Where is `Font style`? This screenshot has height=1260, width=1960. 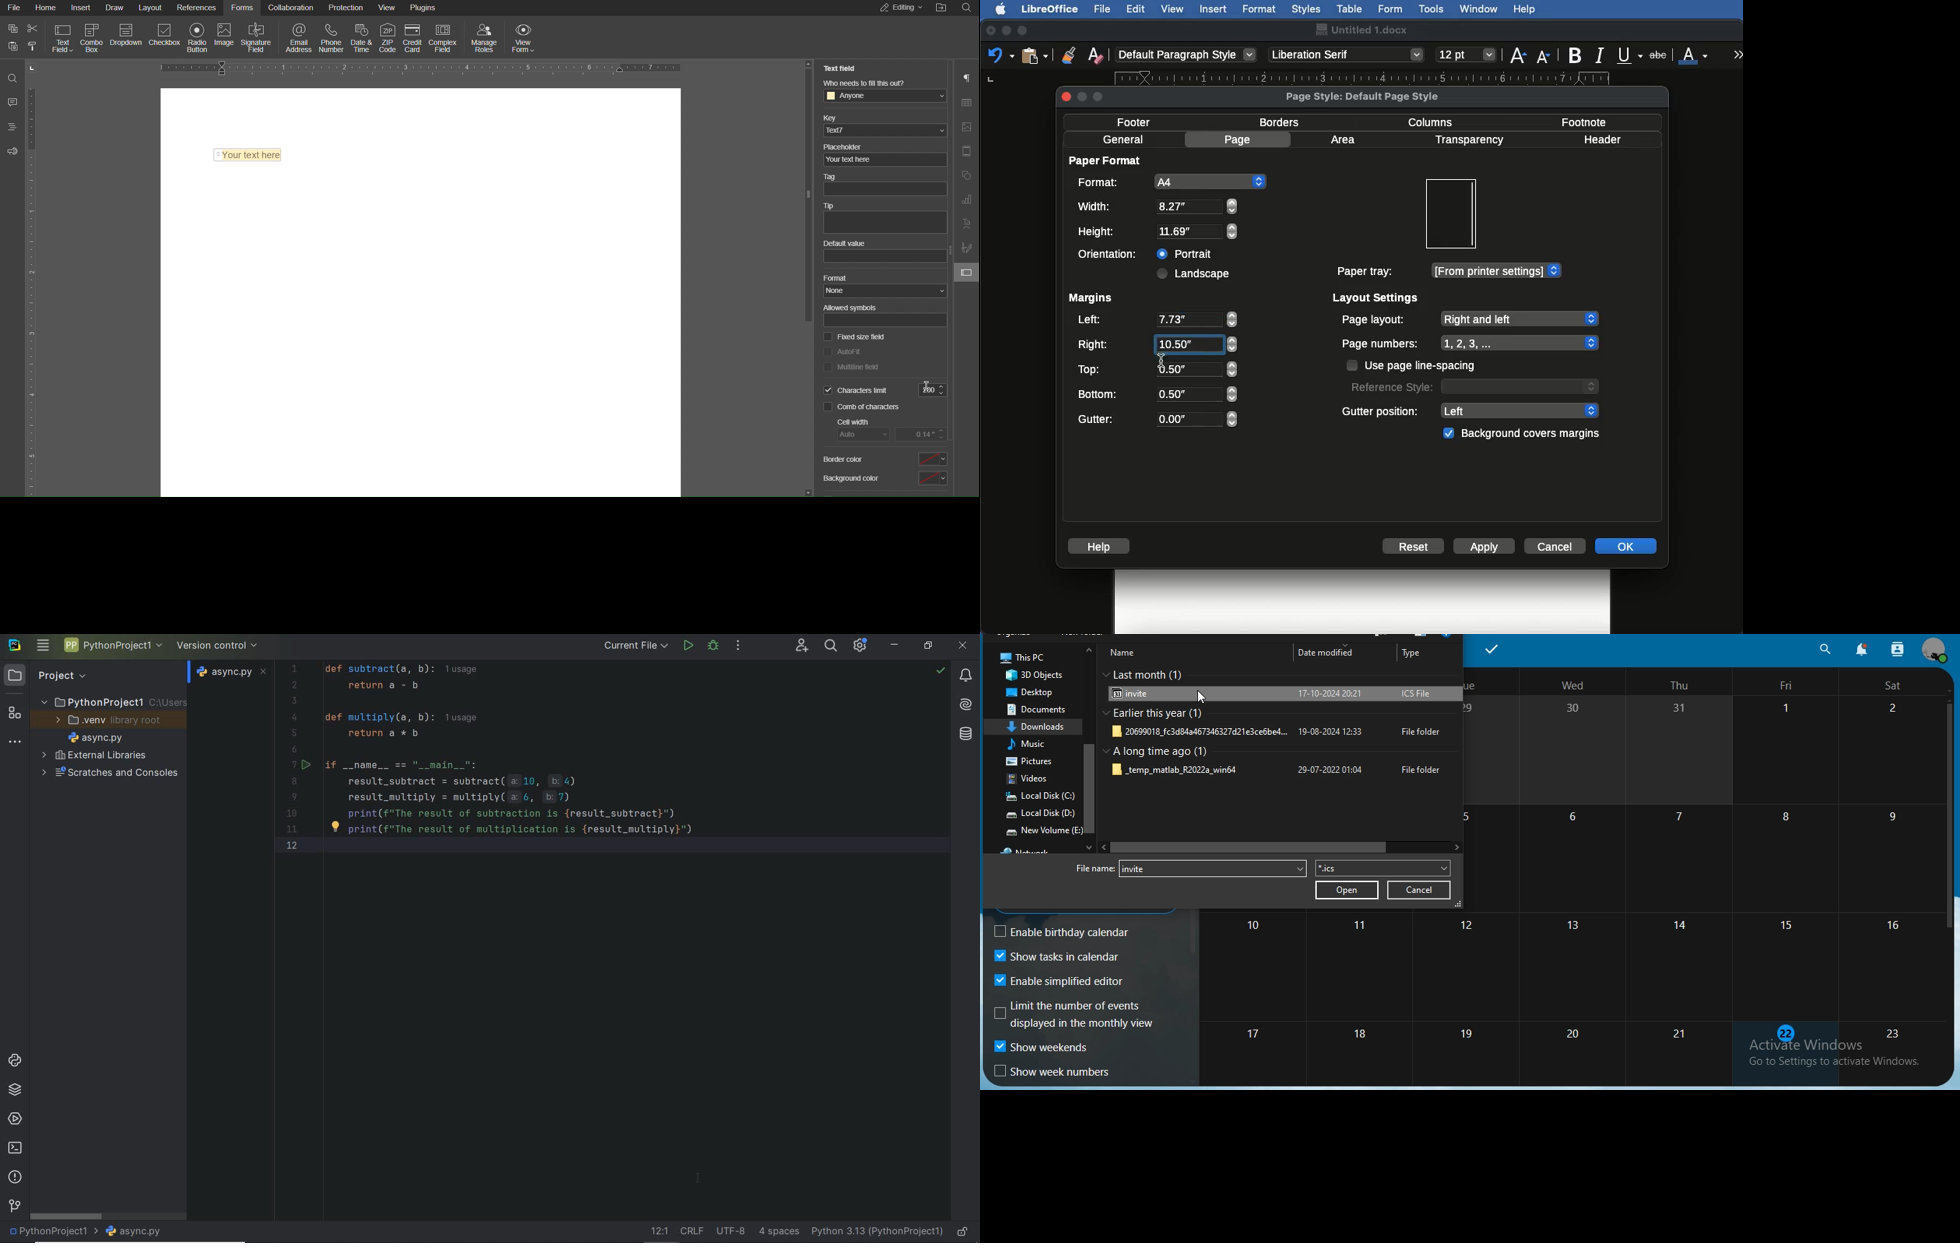 Font style is located at coordinates (1348, 55).